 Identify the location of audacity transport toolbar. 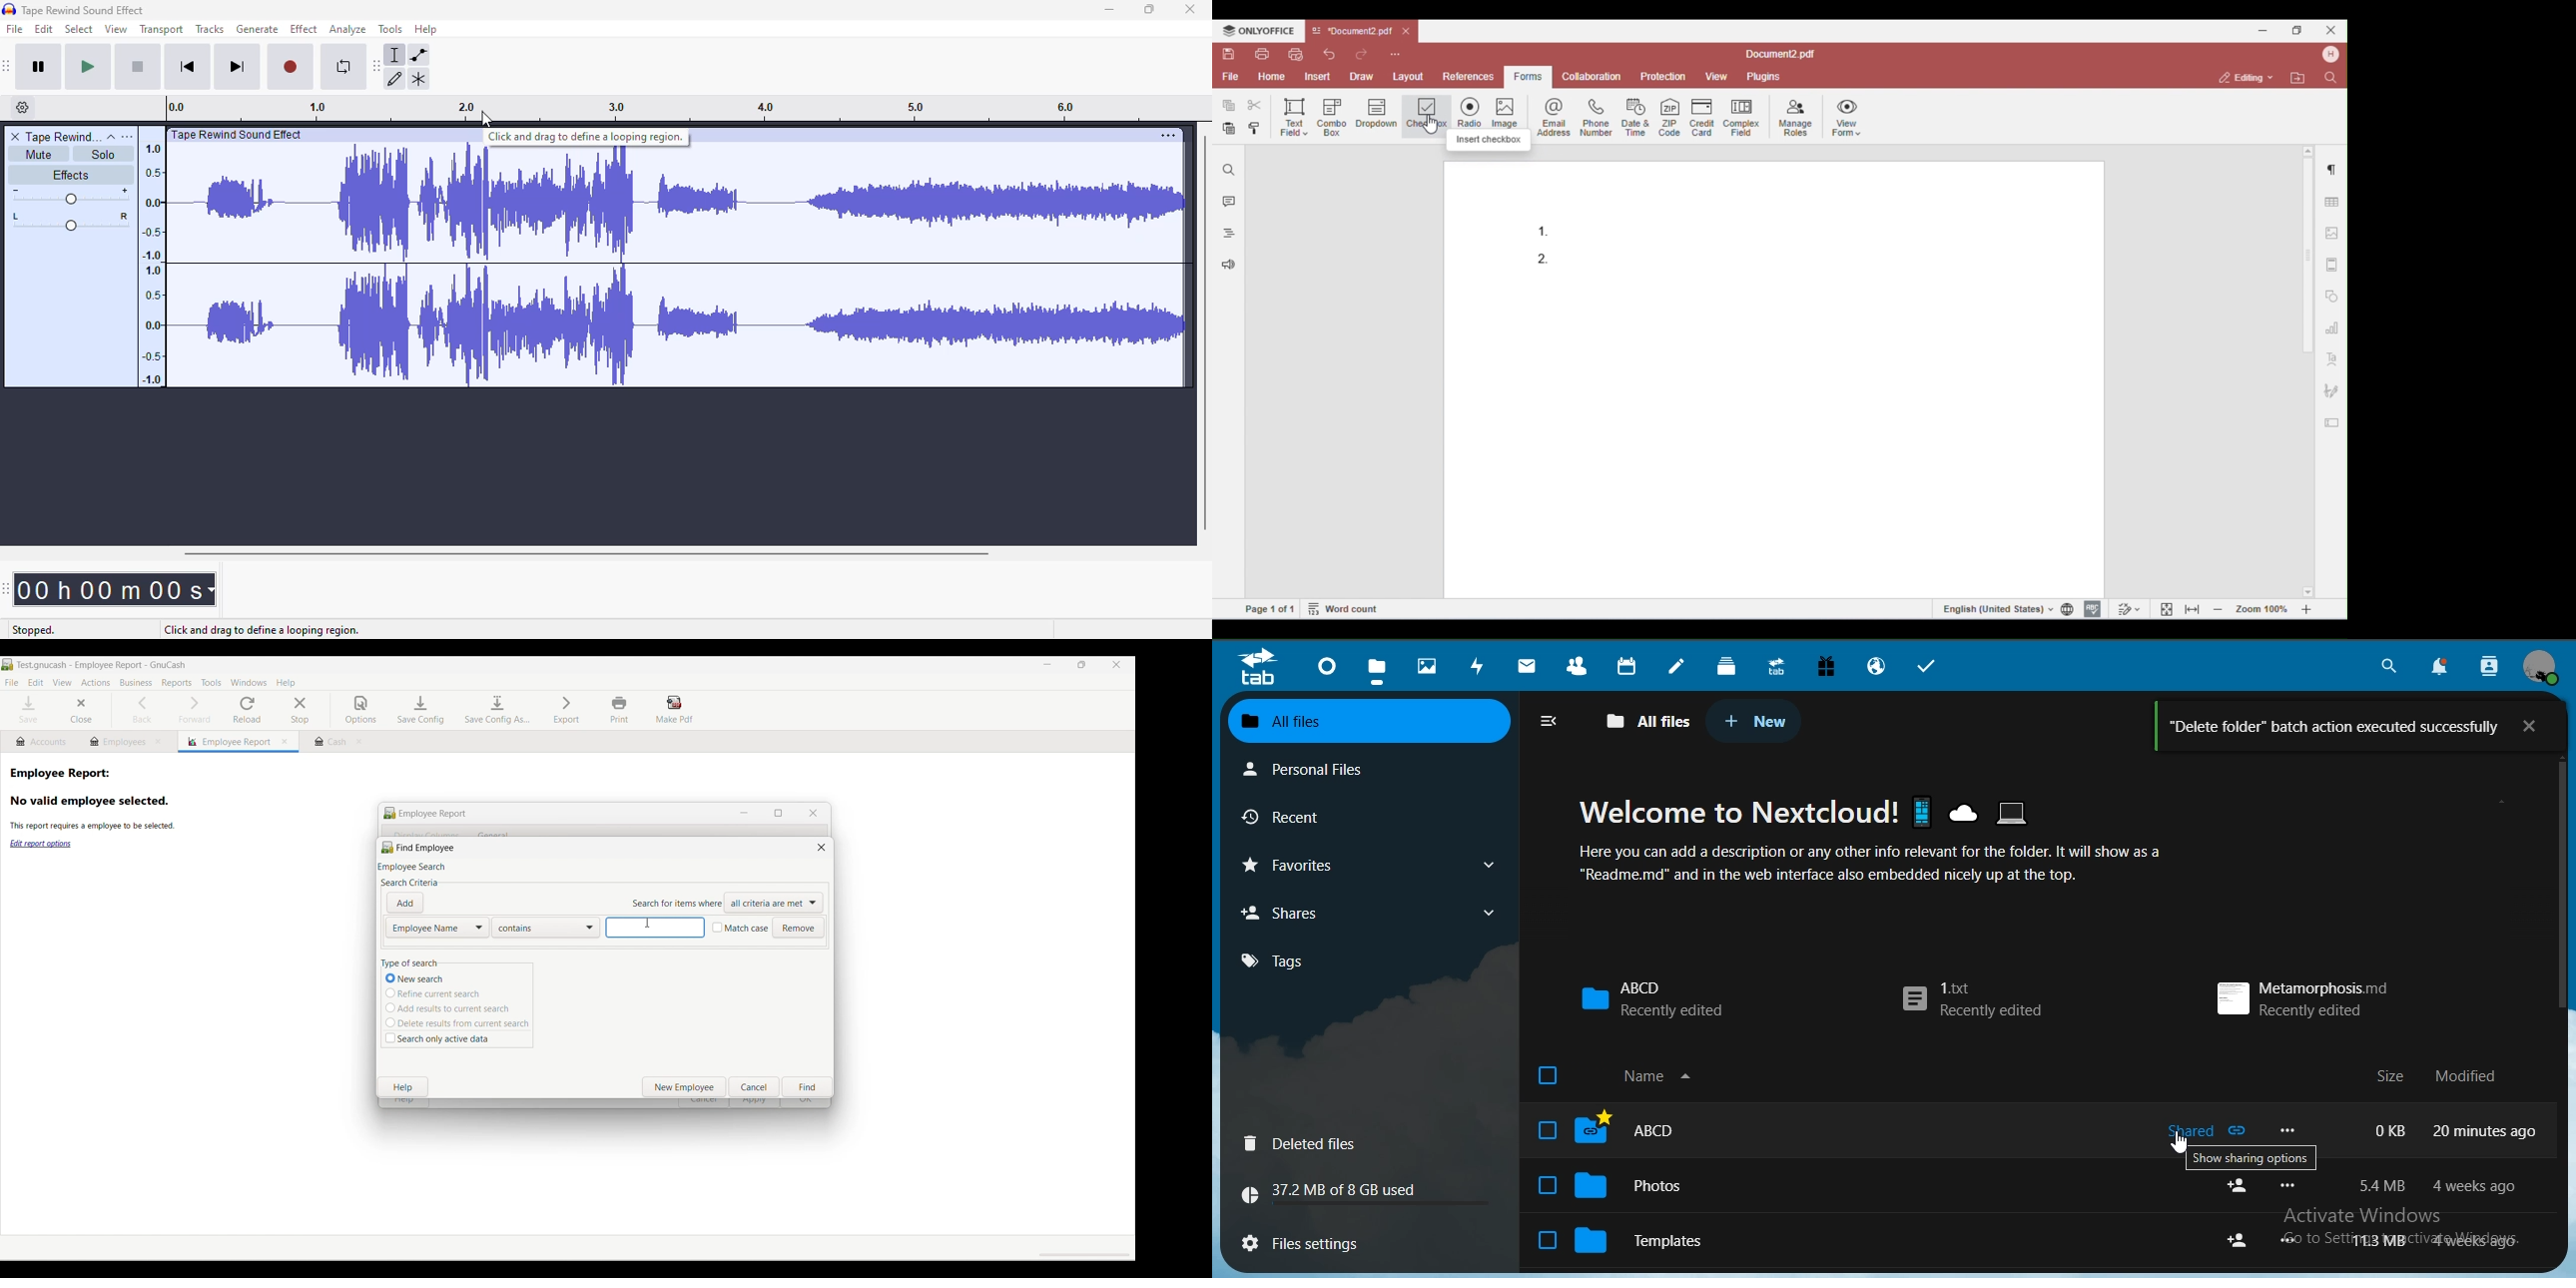
(6, 67).